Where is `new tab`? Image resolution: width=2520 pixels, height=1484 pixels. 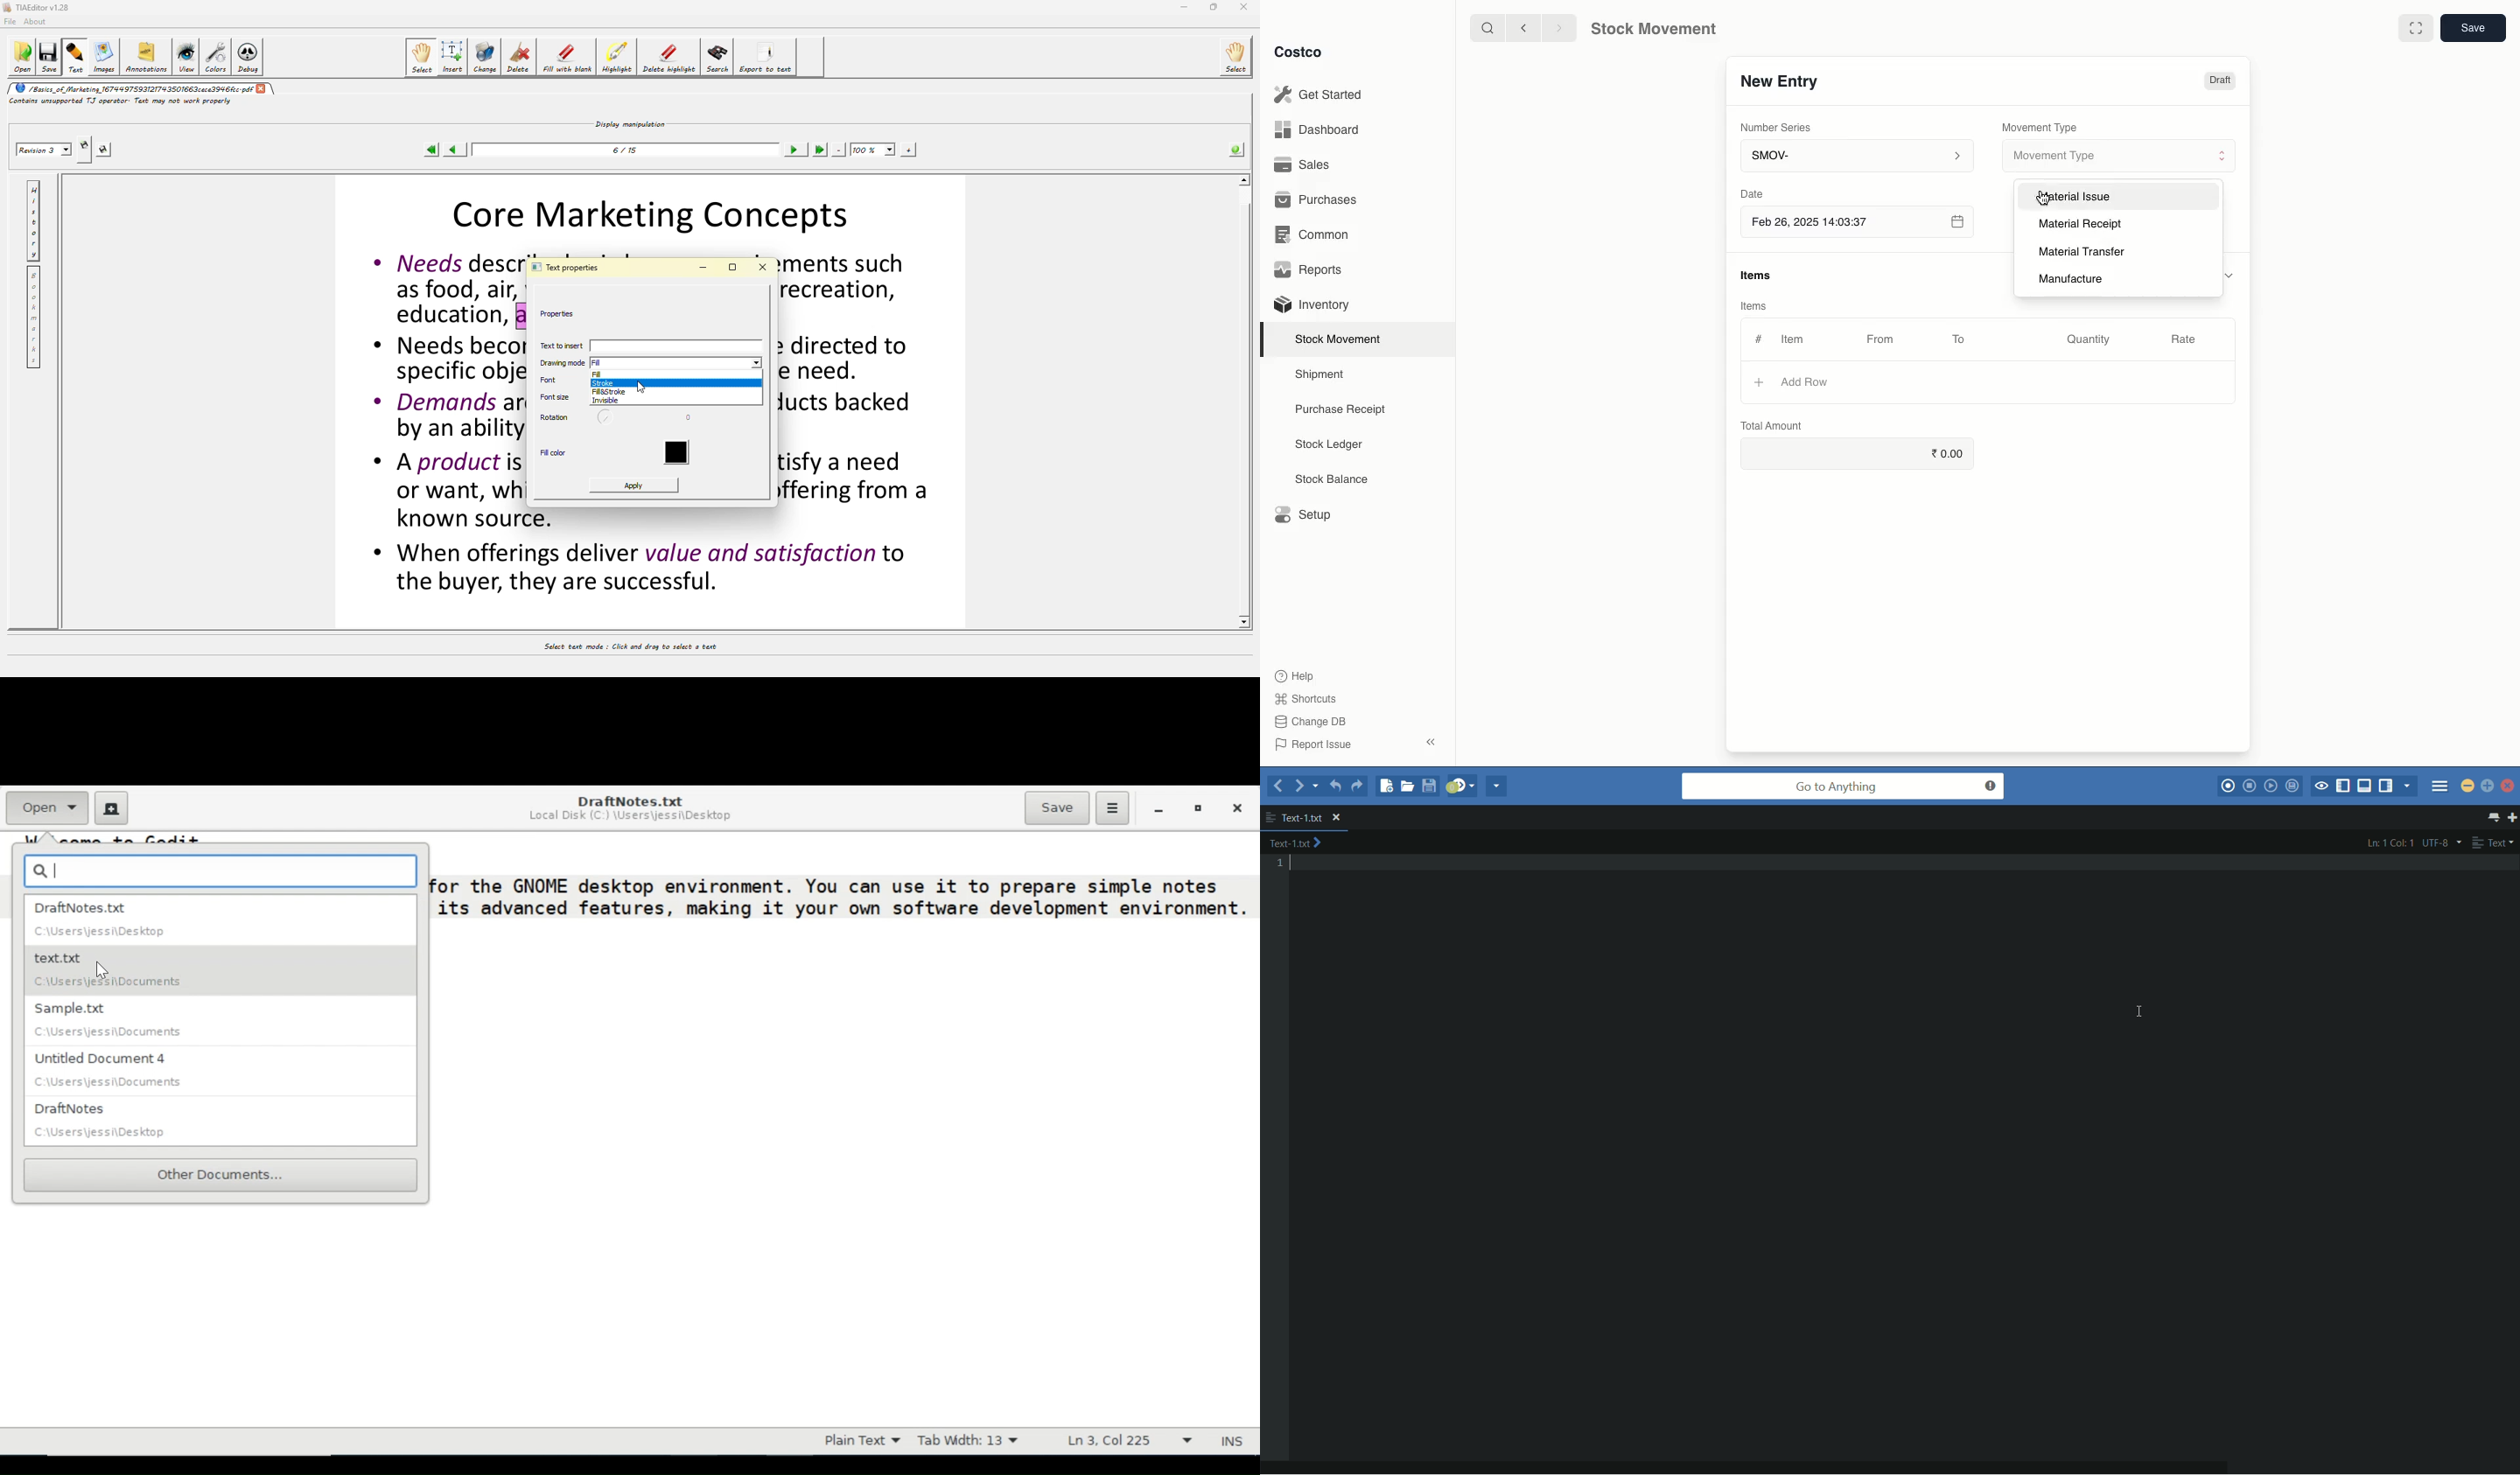 new tab is located at coordinates (2512, 816).